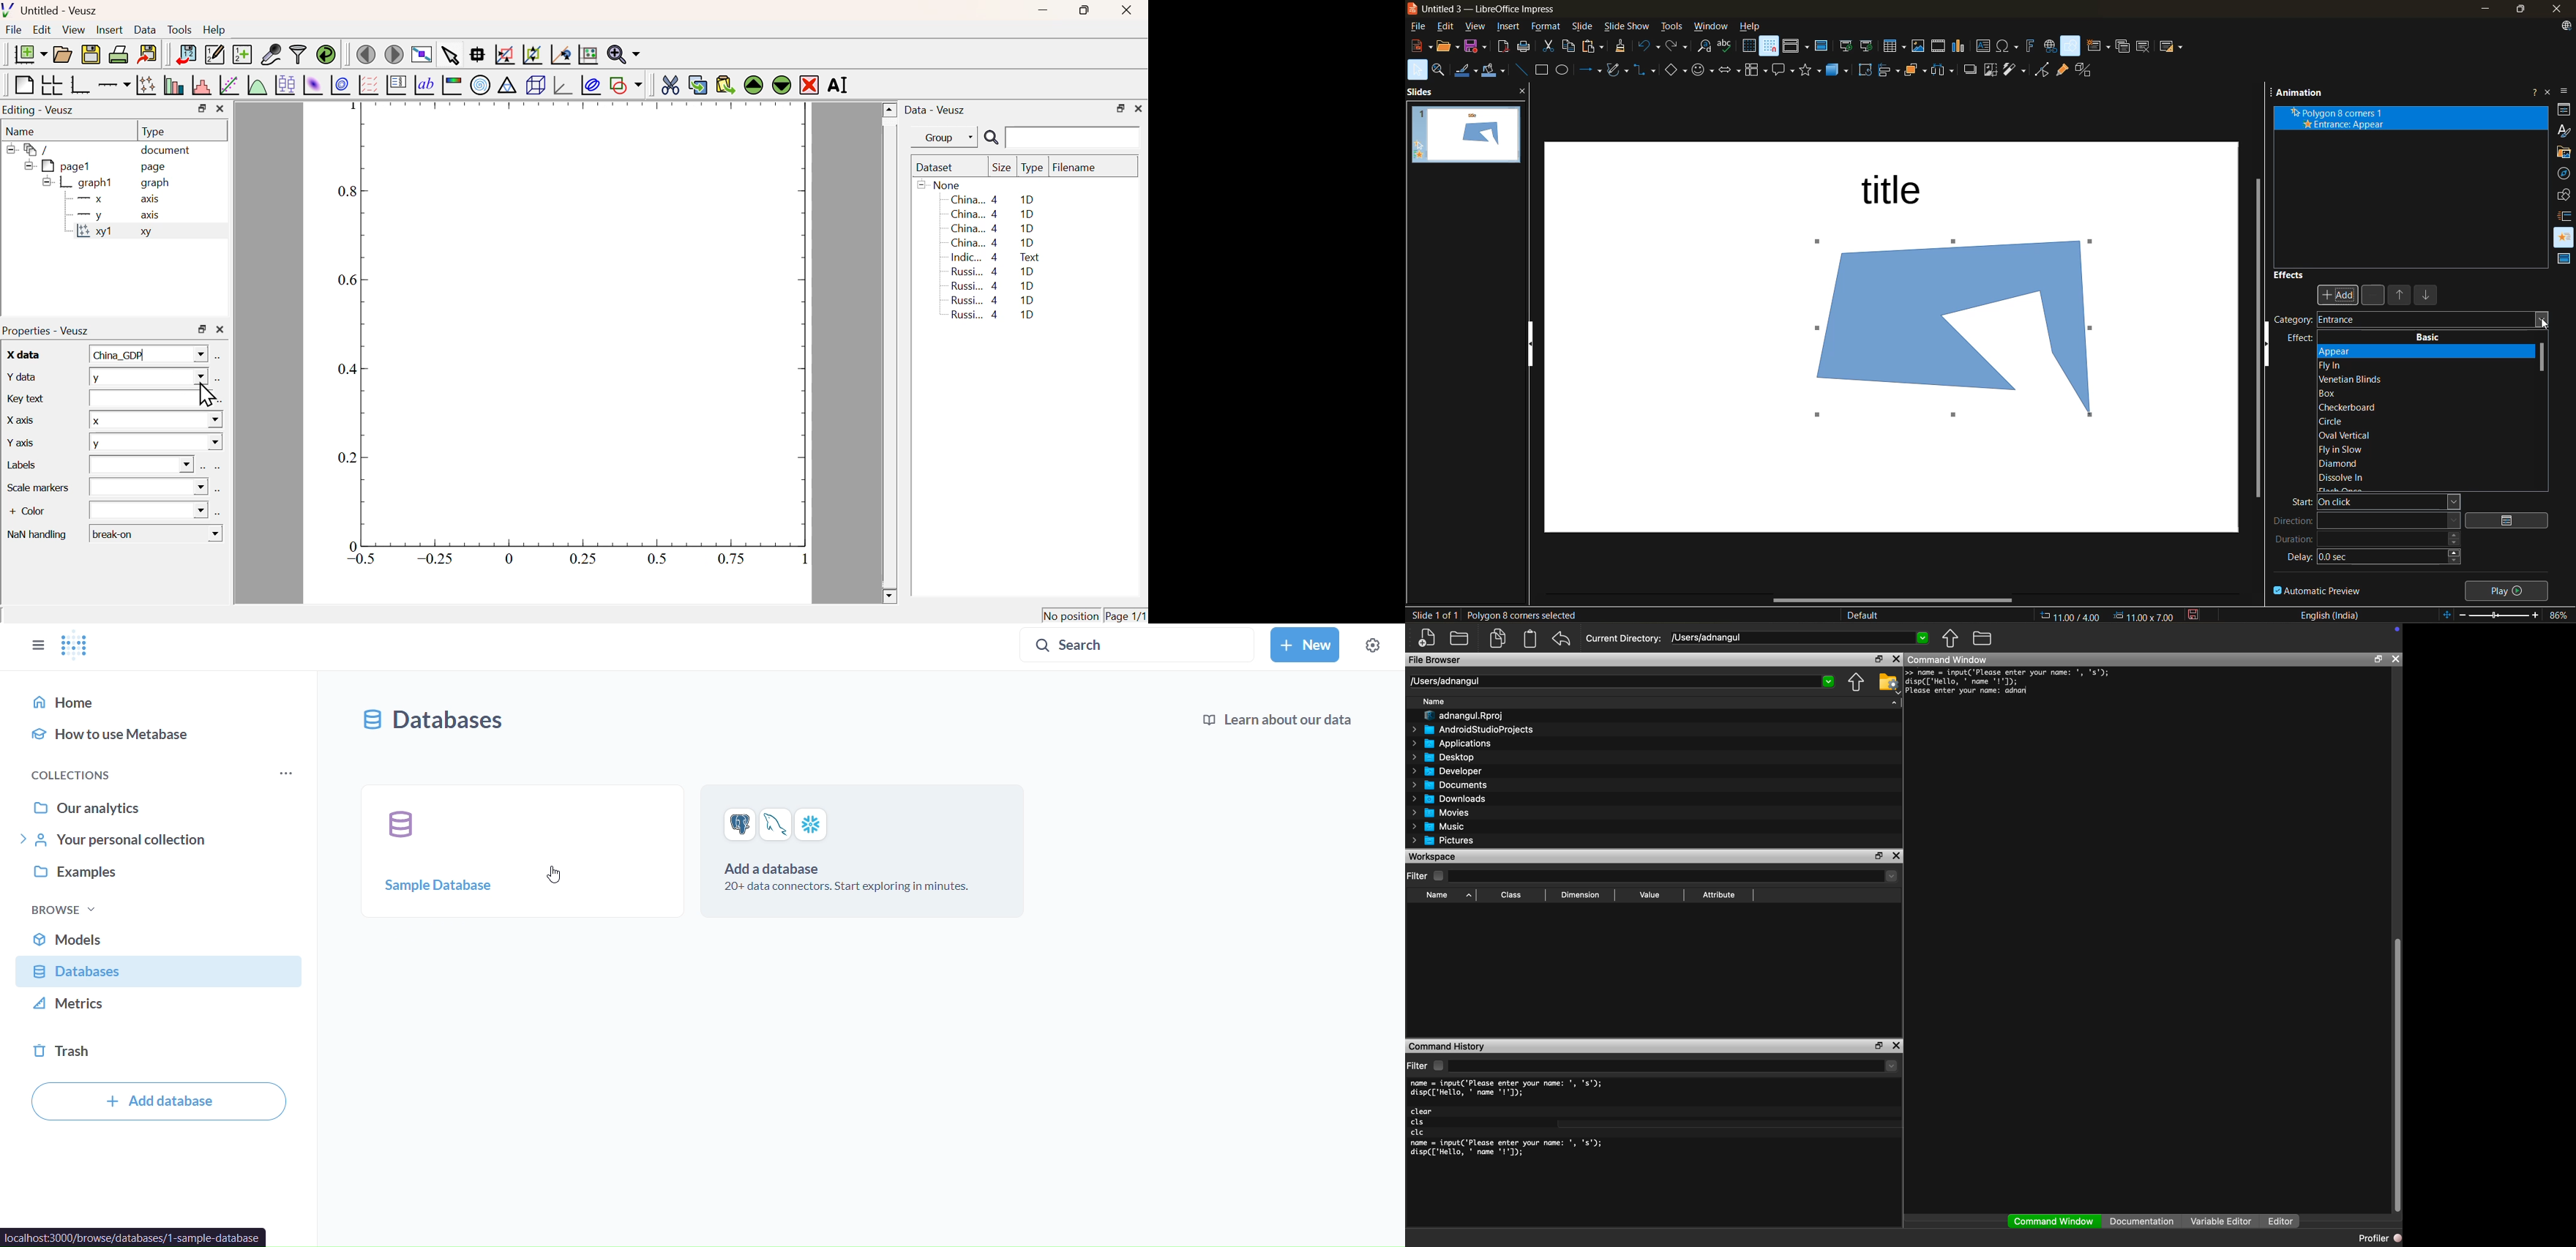 The image size is (2576, 1260). What do you see at coordinates (2397, 629) in the screenshot?
I see `icon` at bounding box center [2397, 629].